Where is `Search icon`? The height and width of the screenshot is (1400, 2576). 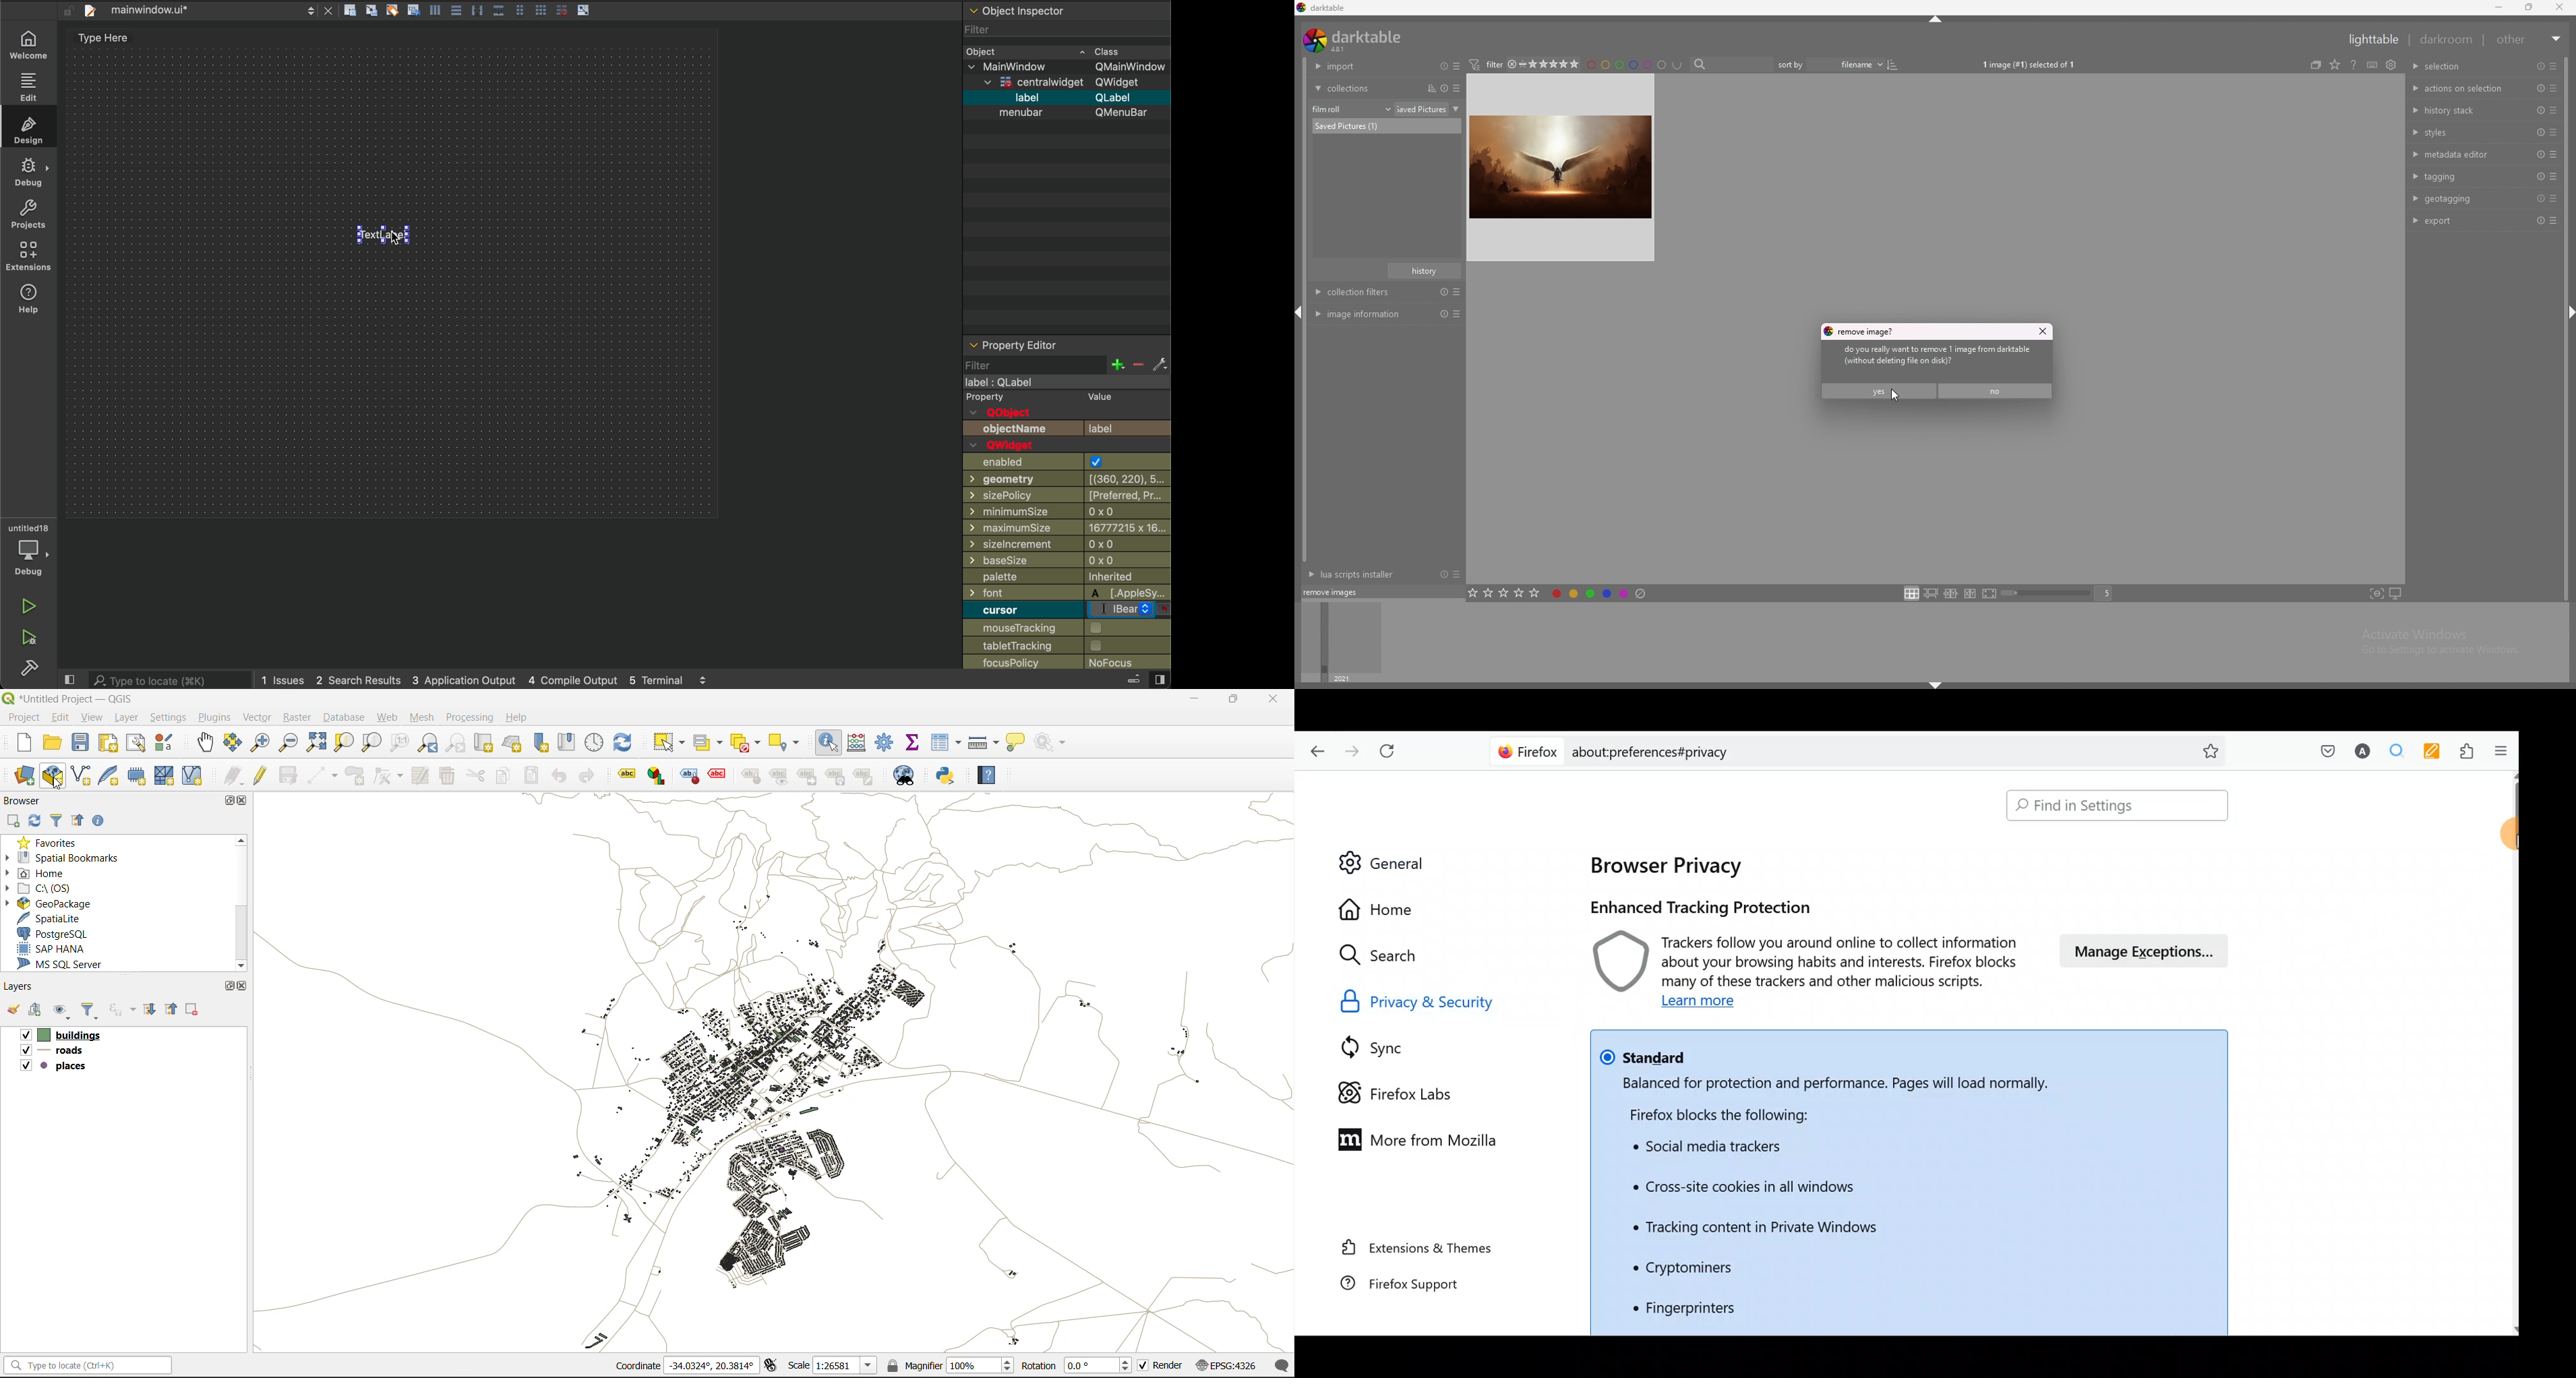
Search icon is located at coordinates (1391, 956).